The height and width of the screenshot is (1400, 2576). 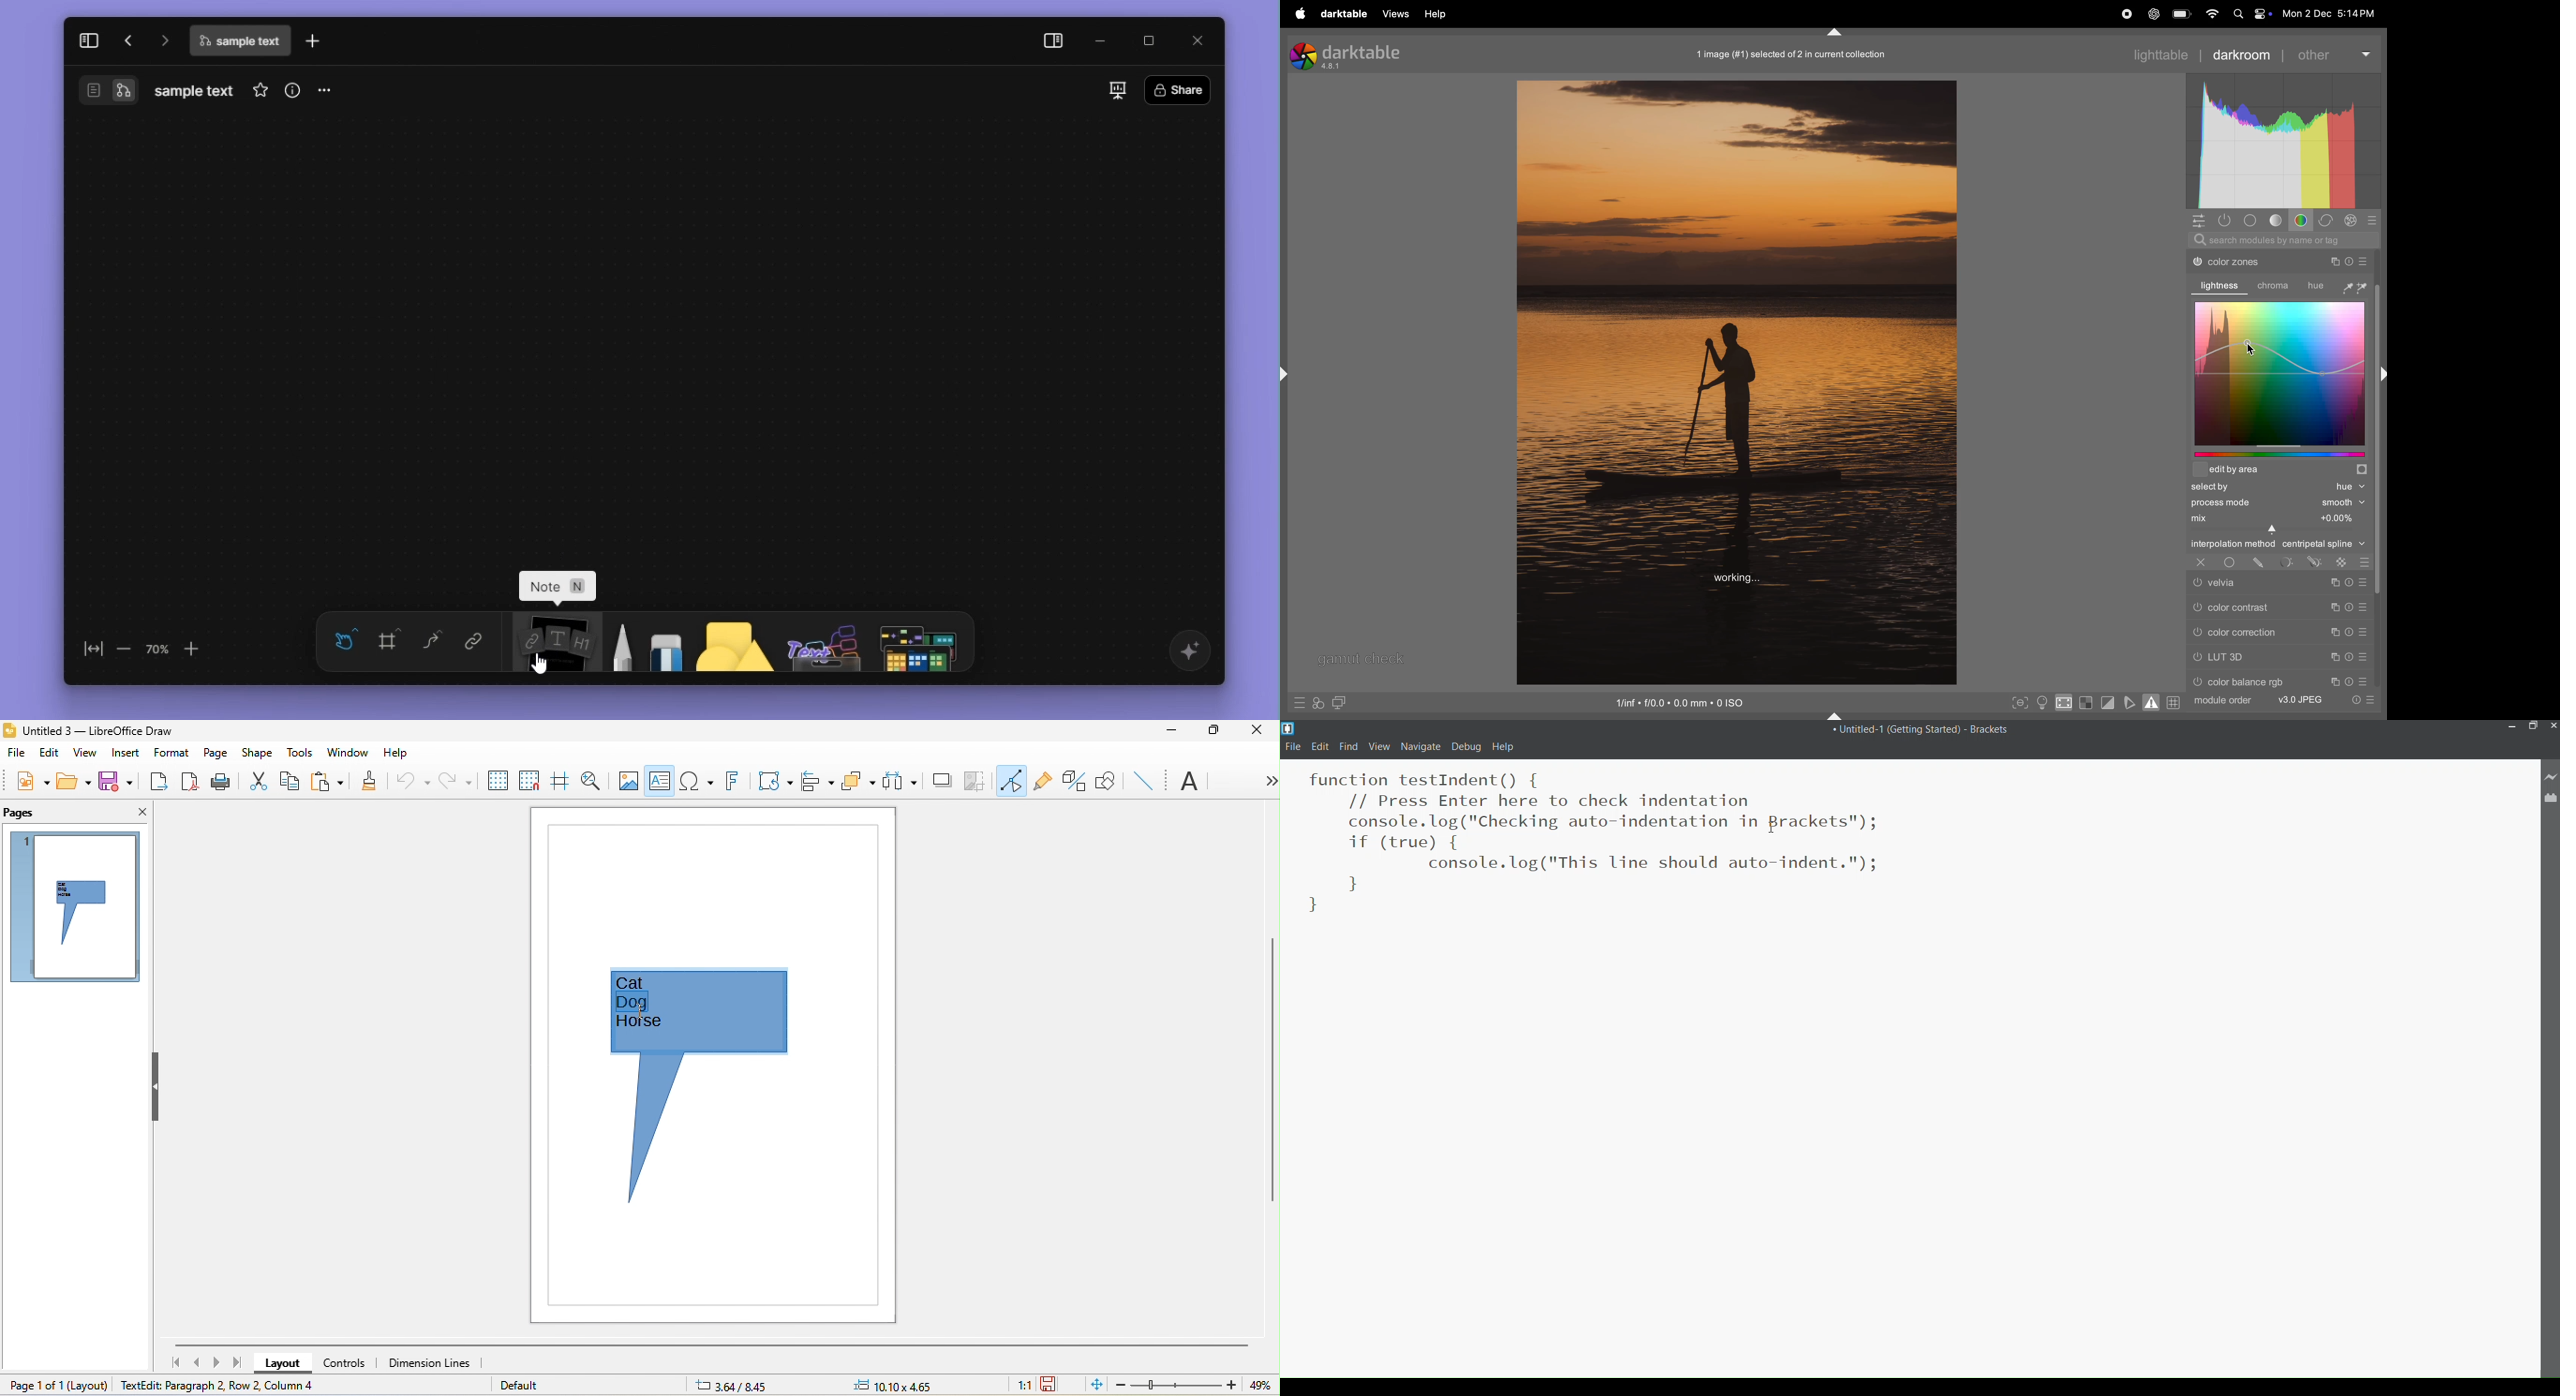 I want to click on switch between page and edgeless, so click(x=108, y=92).